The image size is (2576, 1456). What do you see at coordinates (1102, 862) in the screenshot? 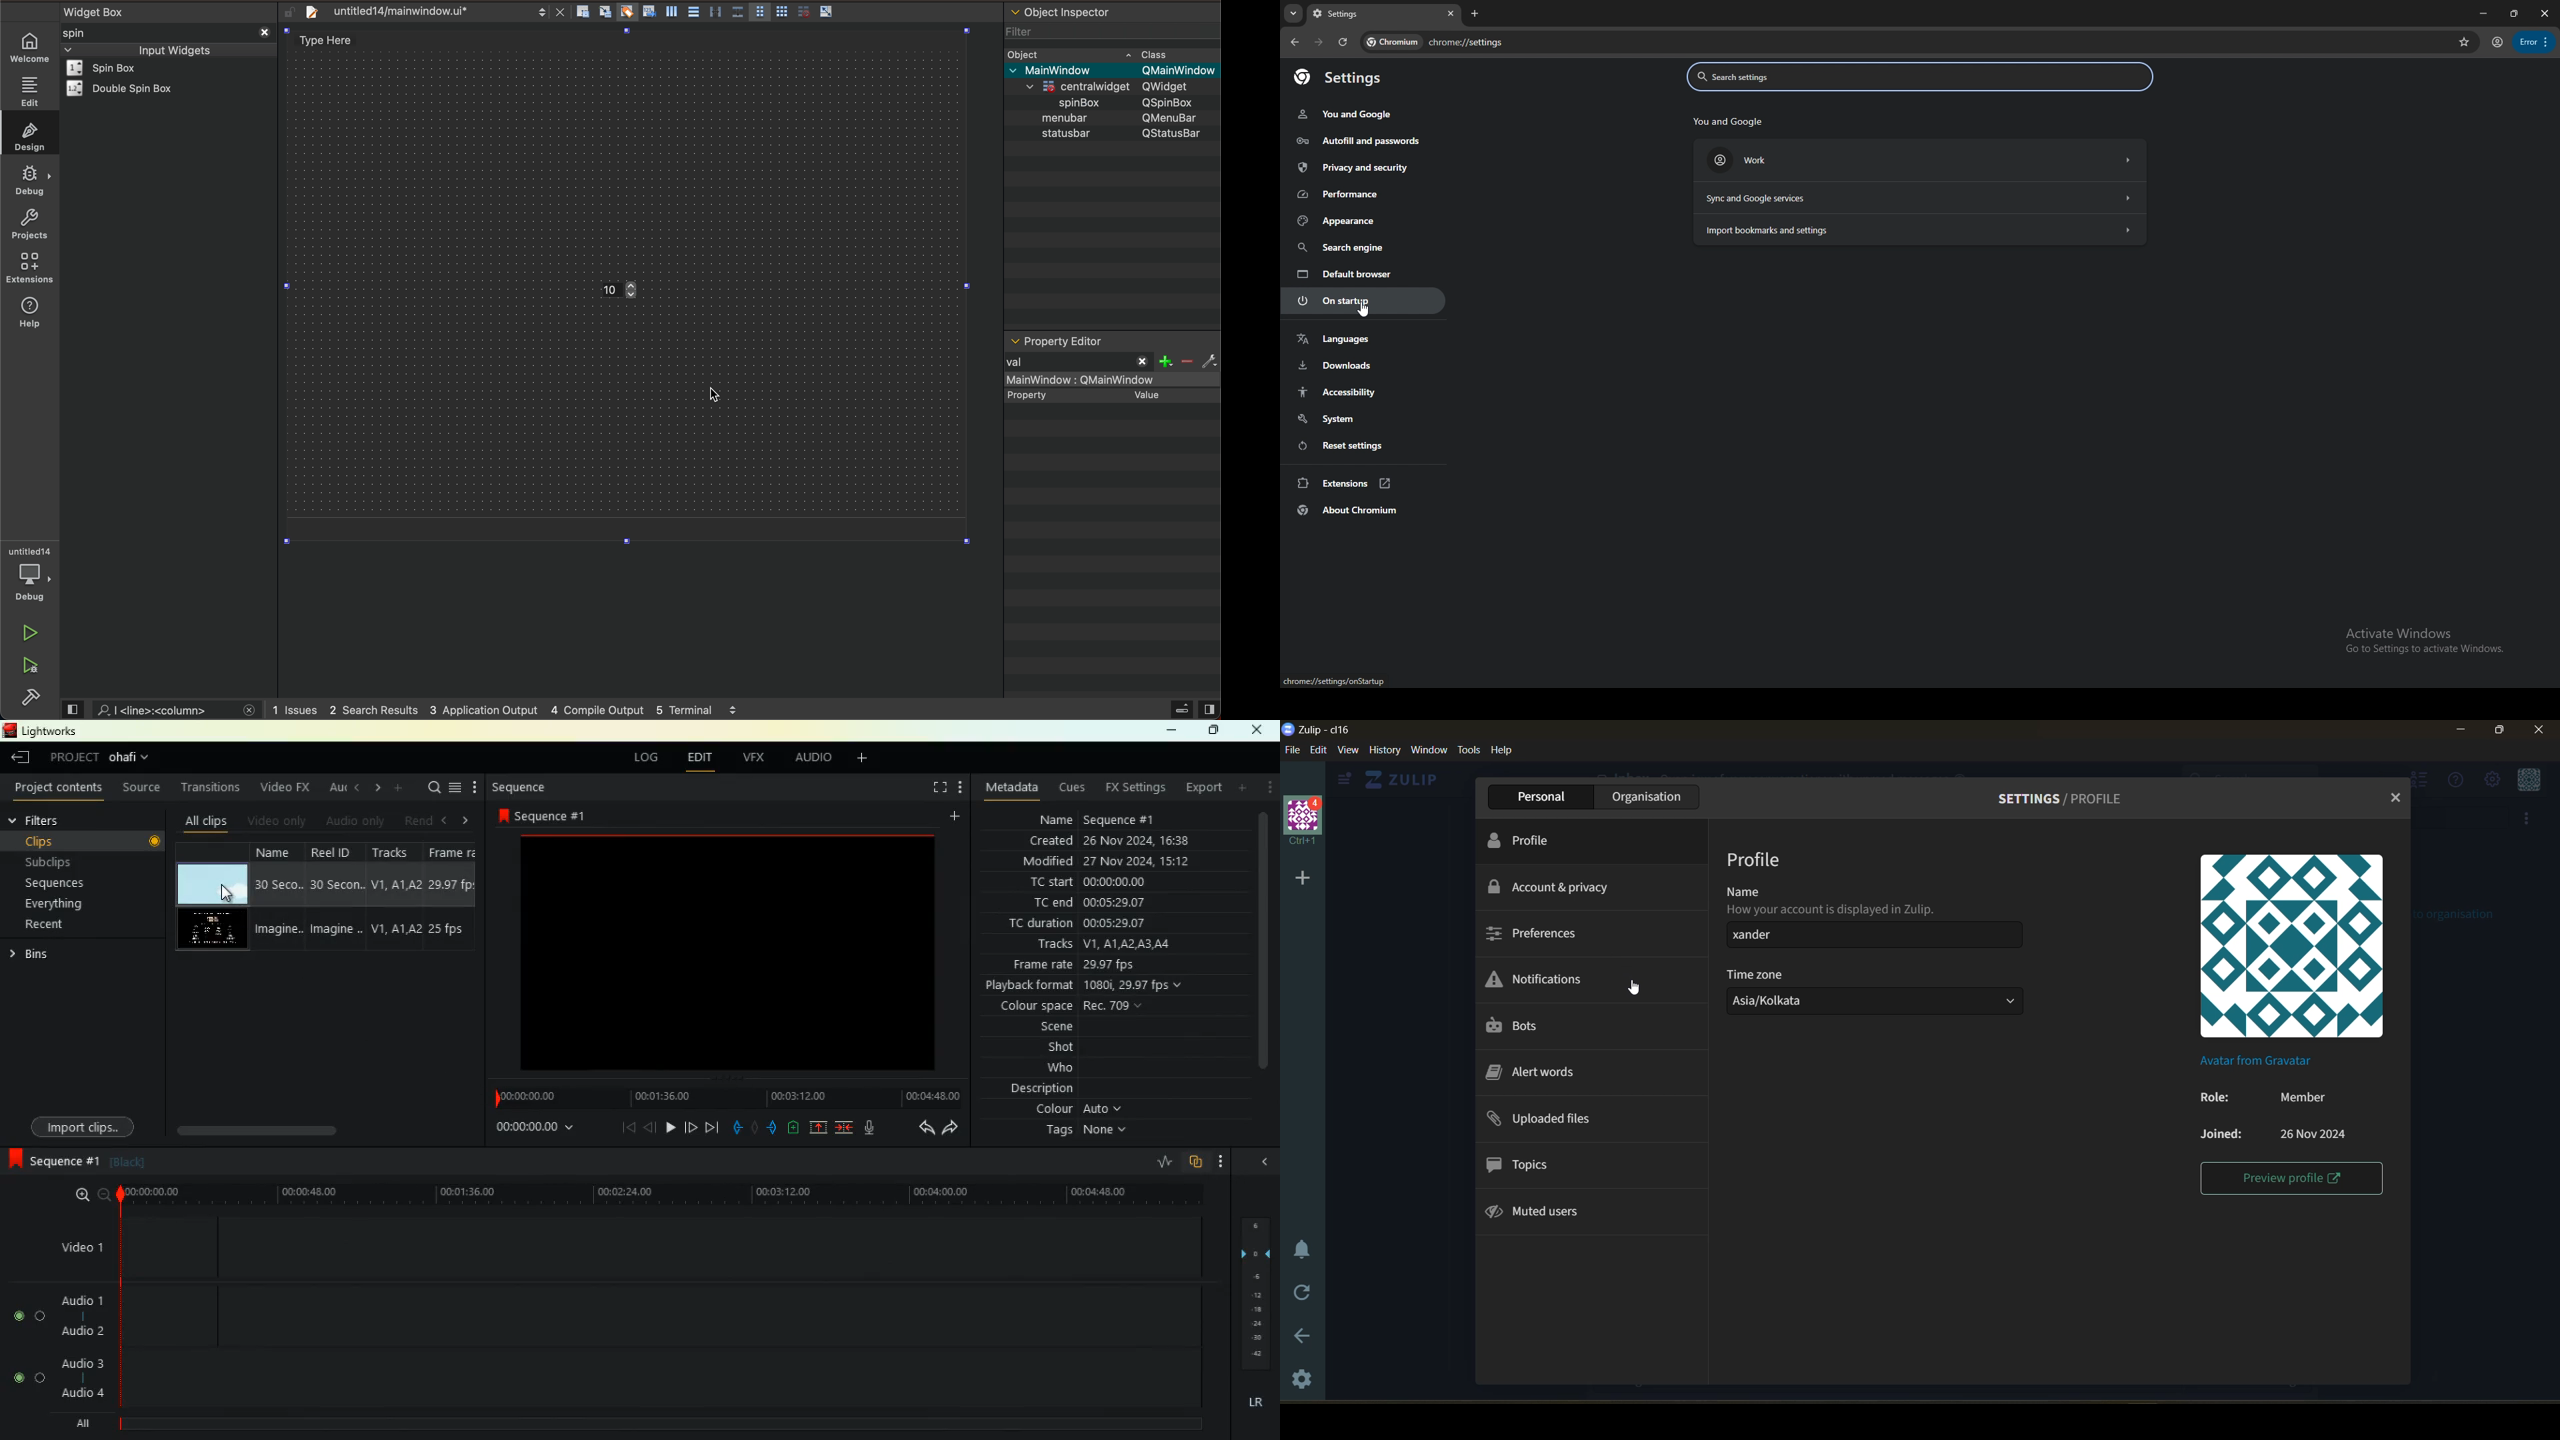
I see `modified` at bounding box center [1102, 862].